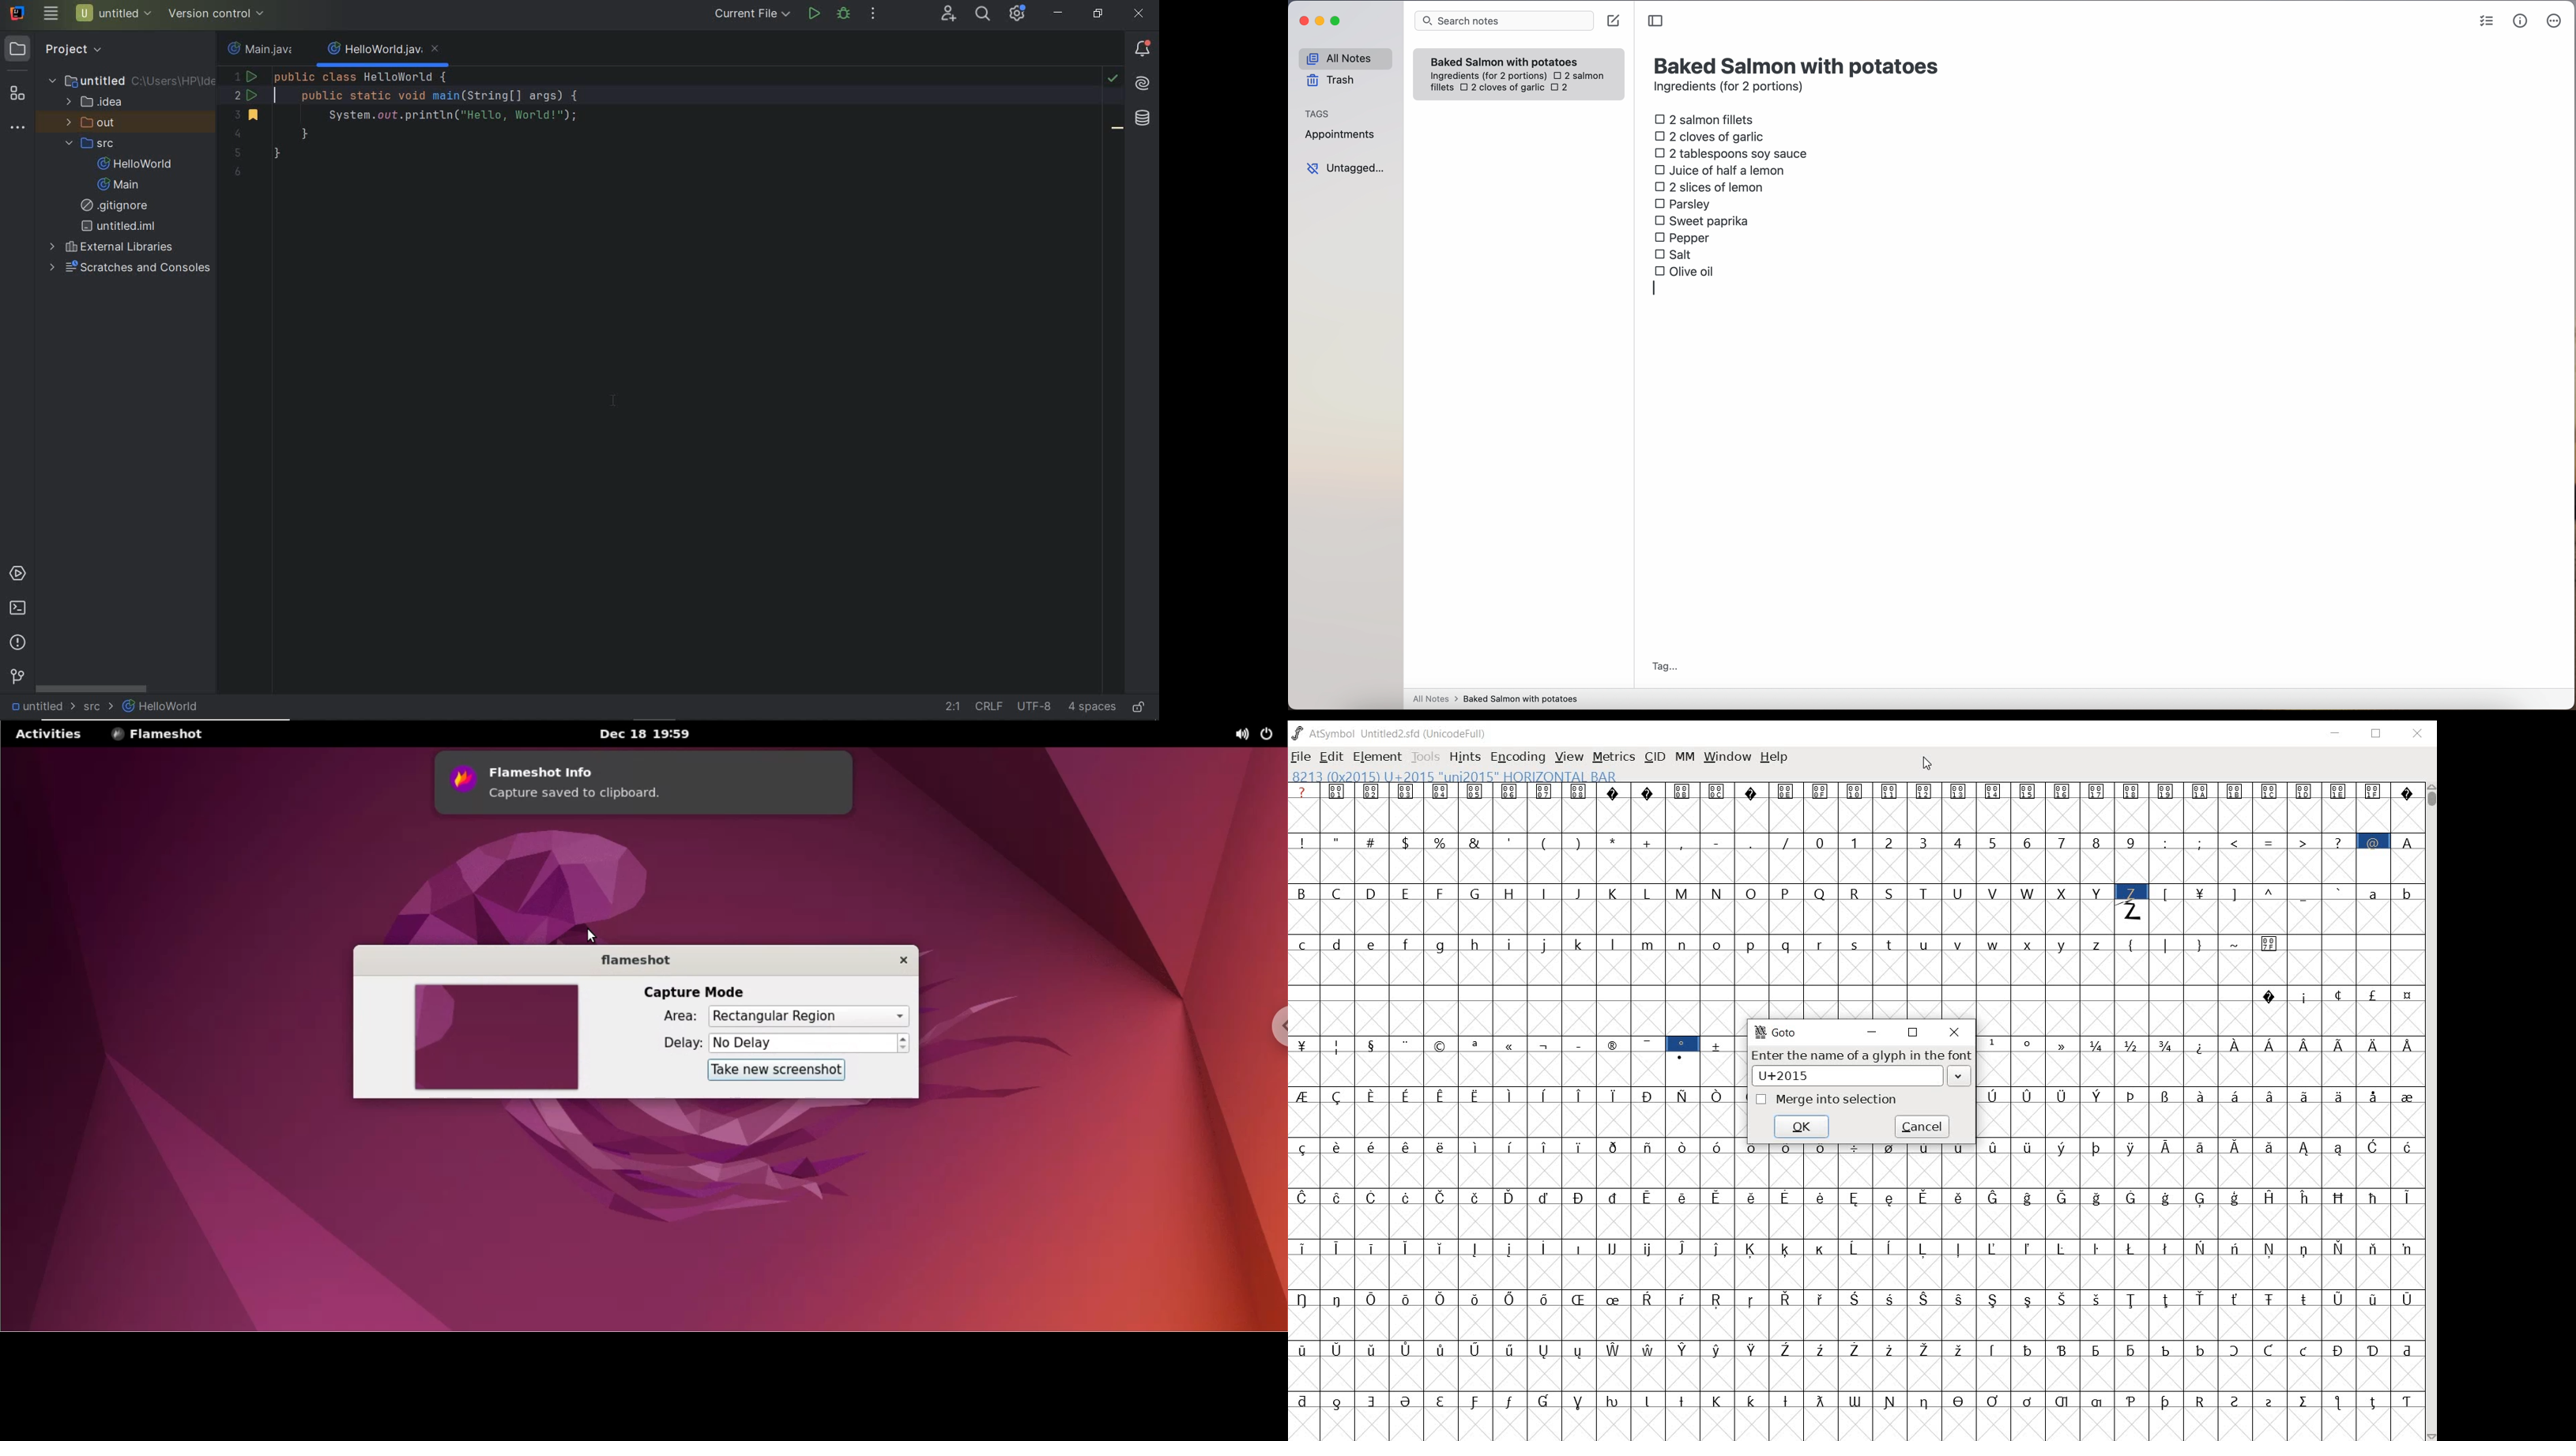 Image resolution: width=2576 pixels, height=1456 pixels. What do you see at coordinates (1502, 88) in the screenshot?
I see `2 cloves of garlic` at bounding box center [1502, 88].